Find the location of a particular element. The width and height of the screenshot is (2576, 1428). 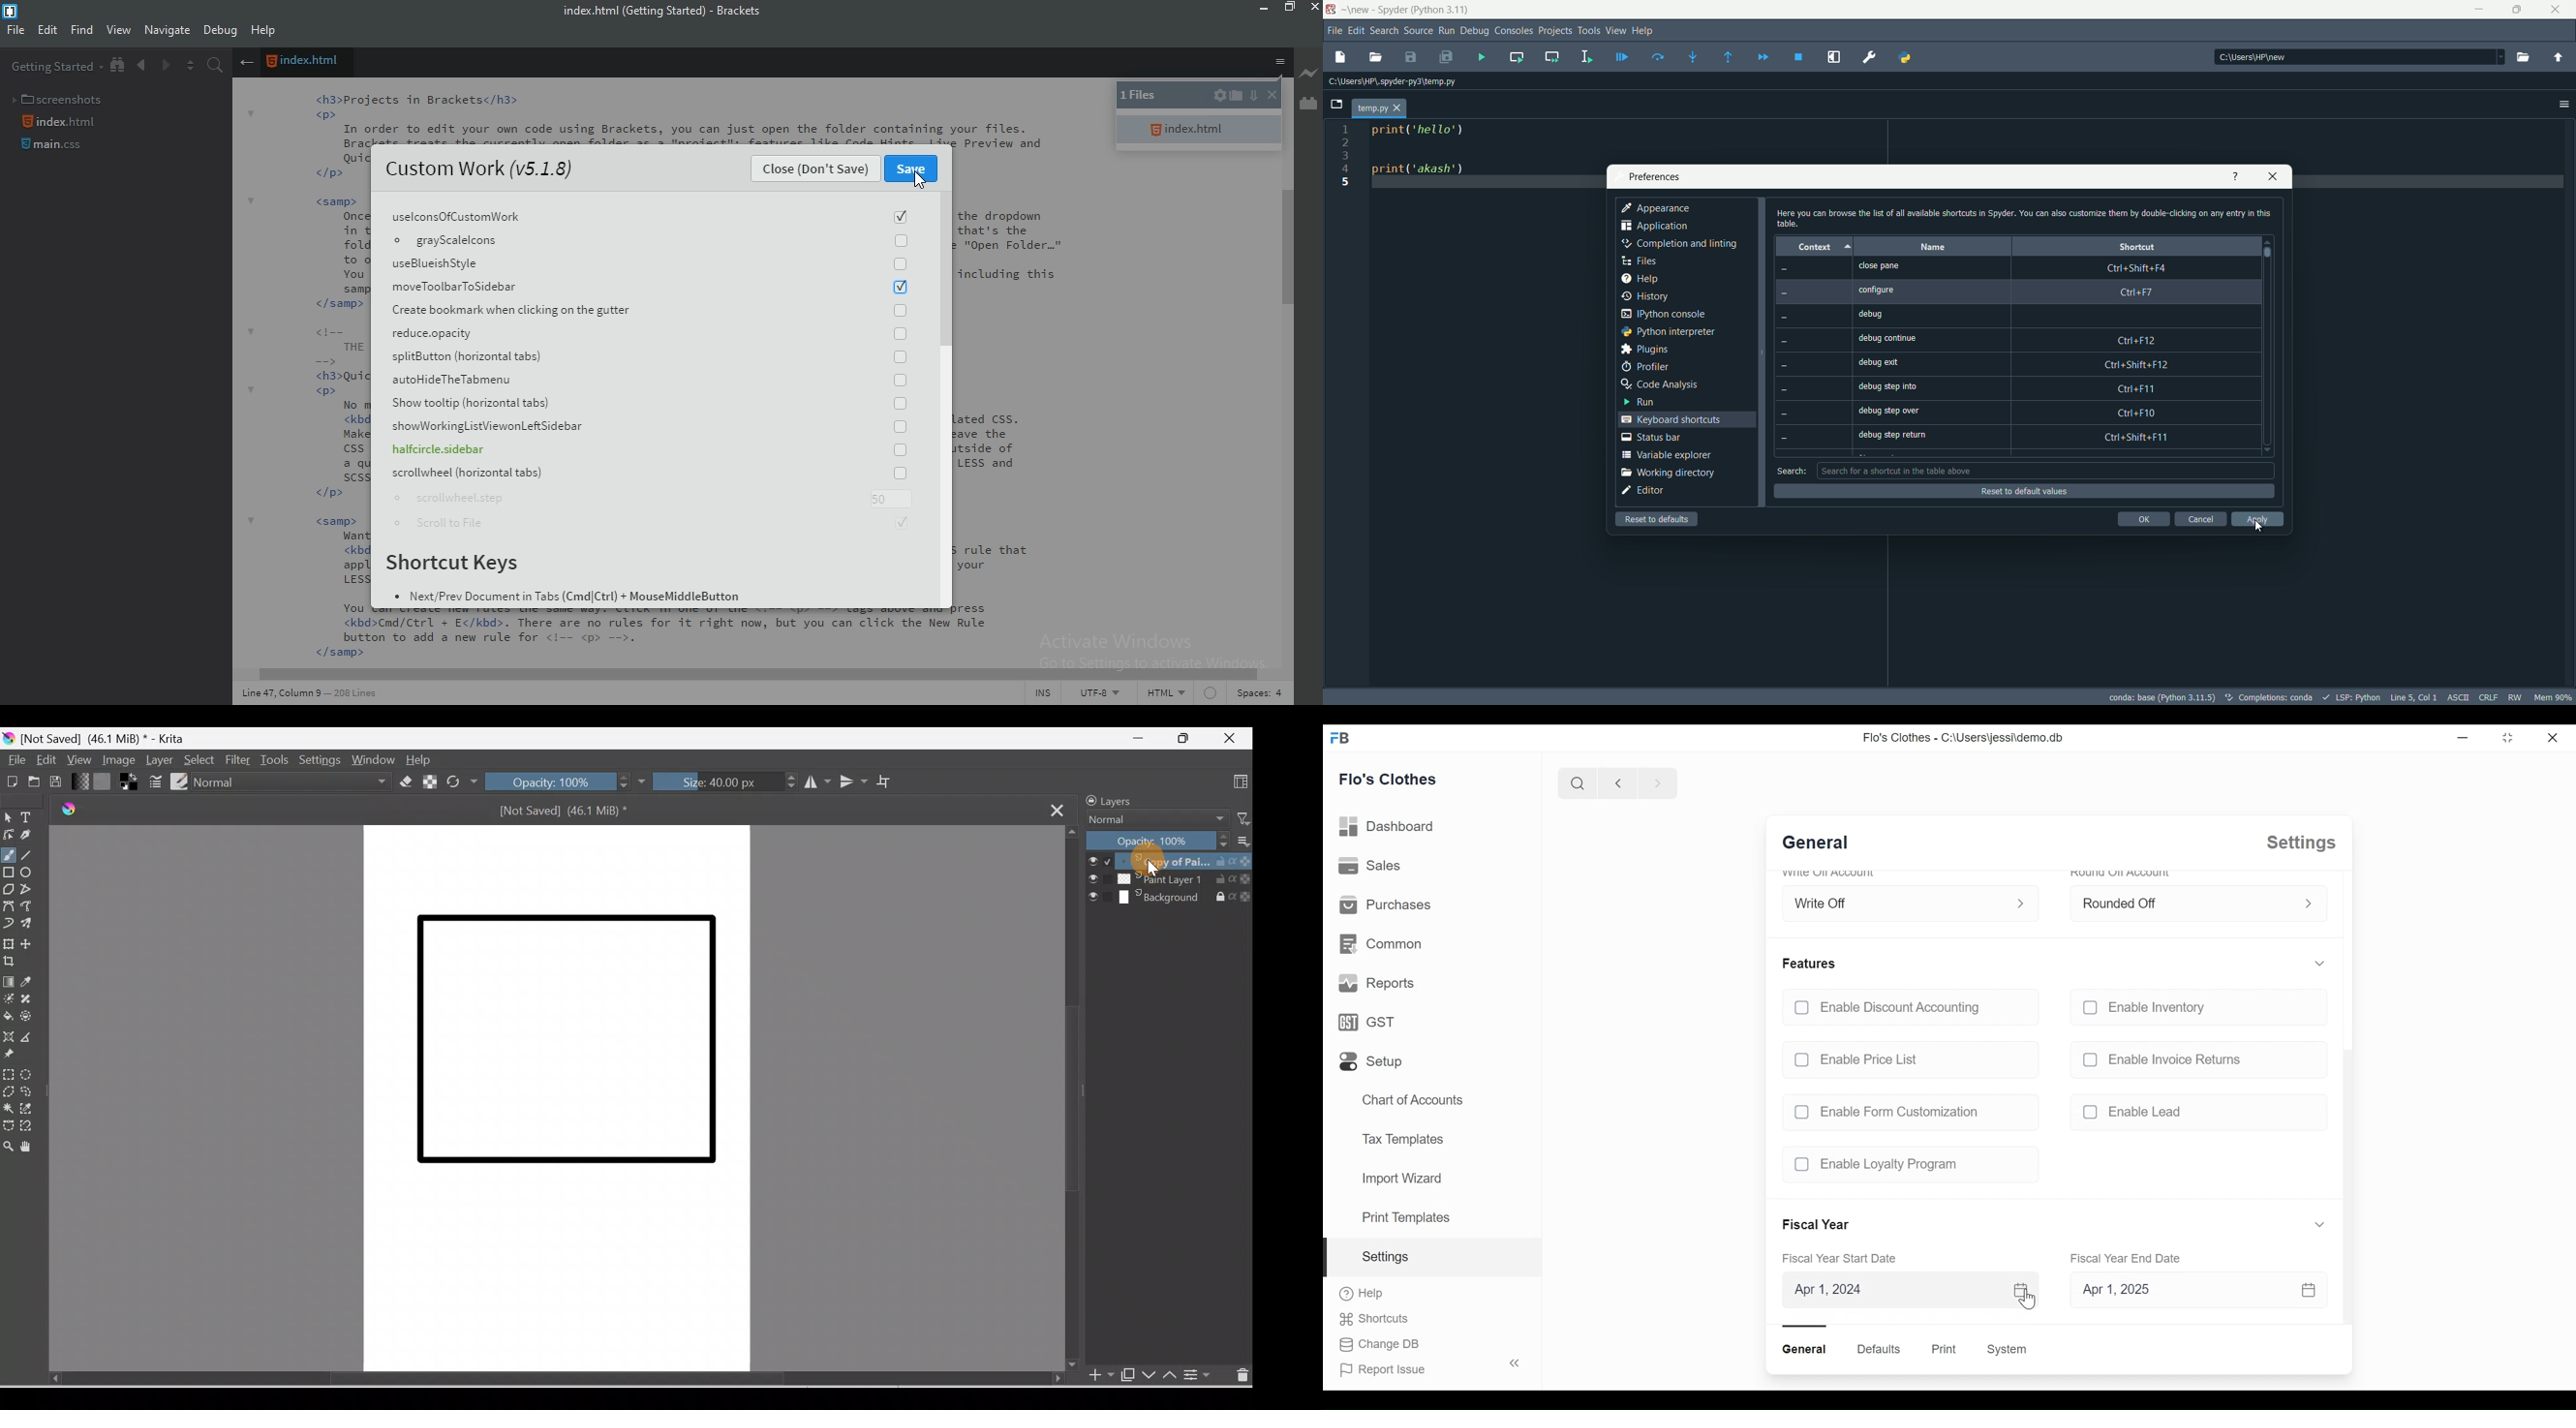

Vertical scroll bar is located at coordinates (2346, 1185).